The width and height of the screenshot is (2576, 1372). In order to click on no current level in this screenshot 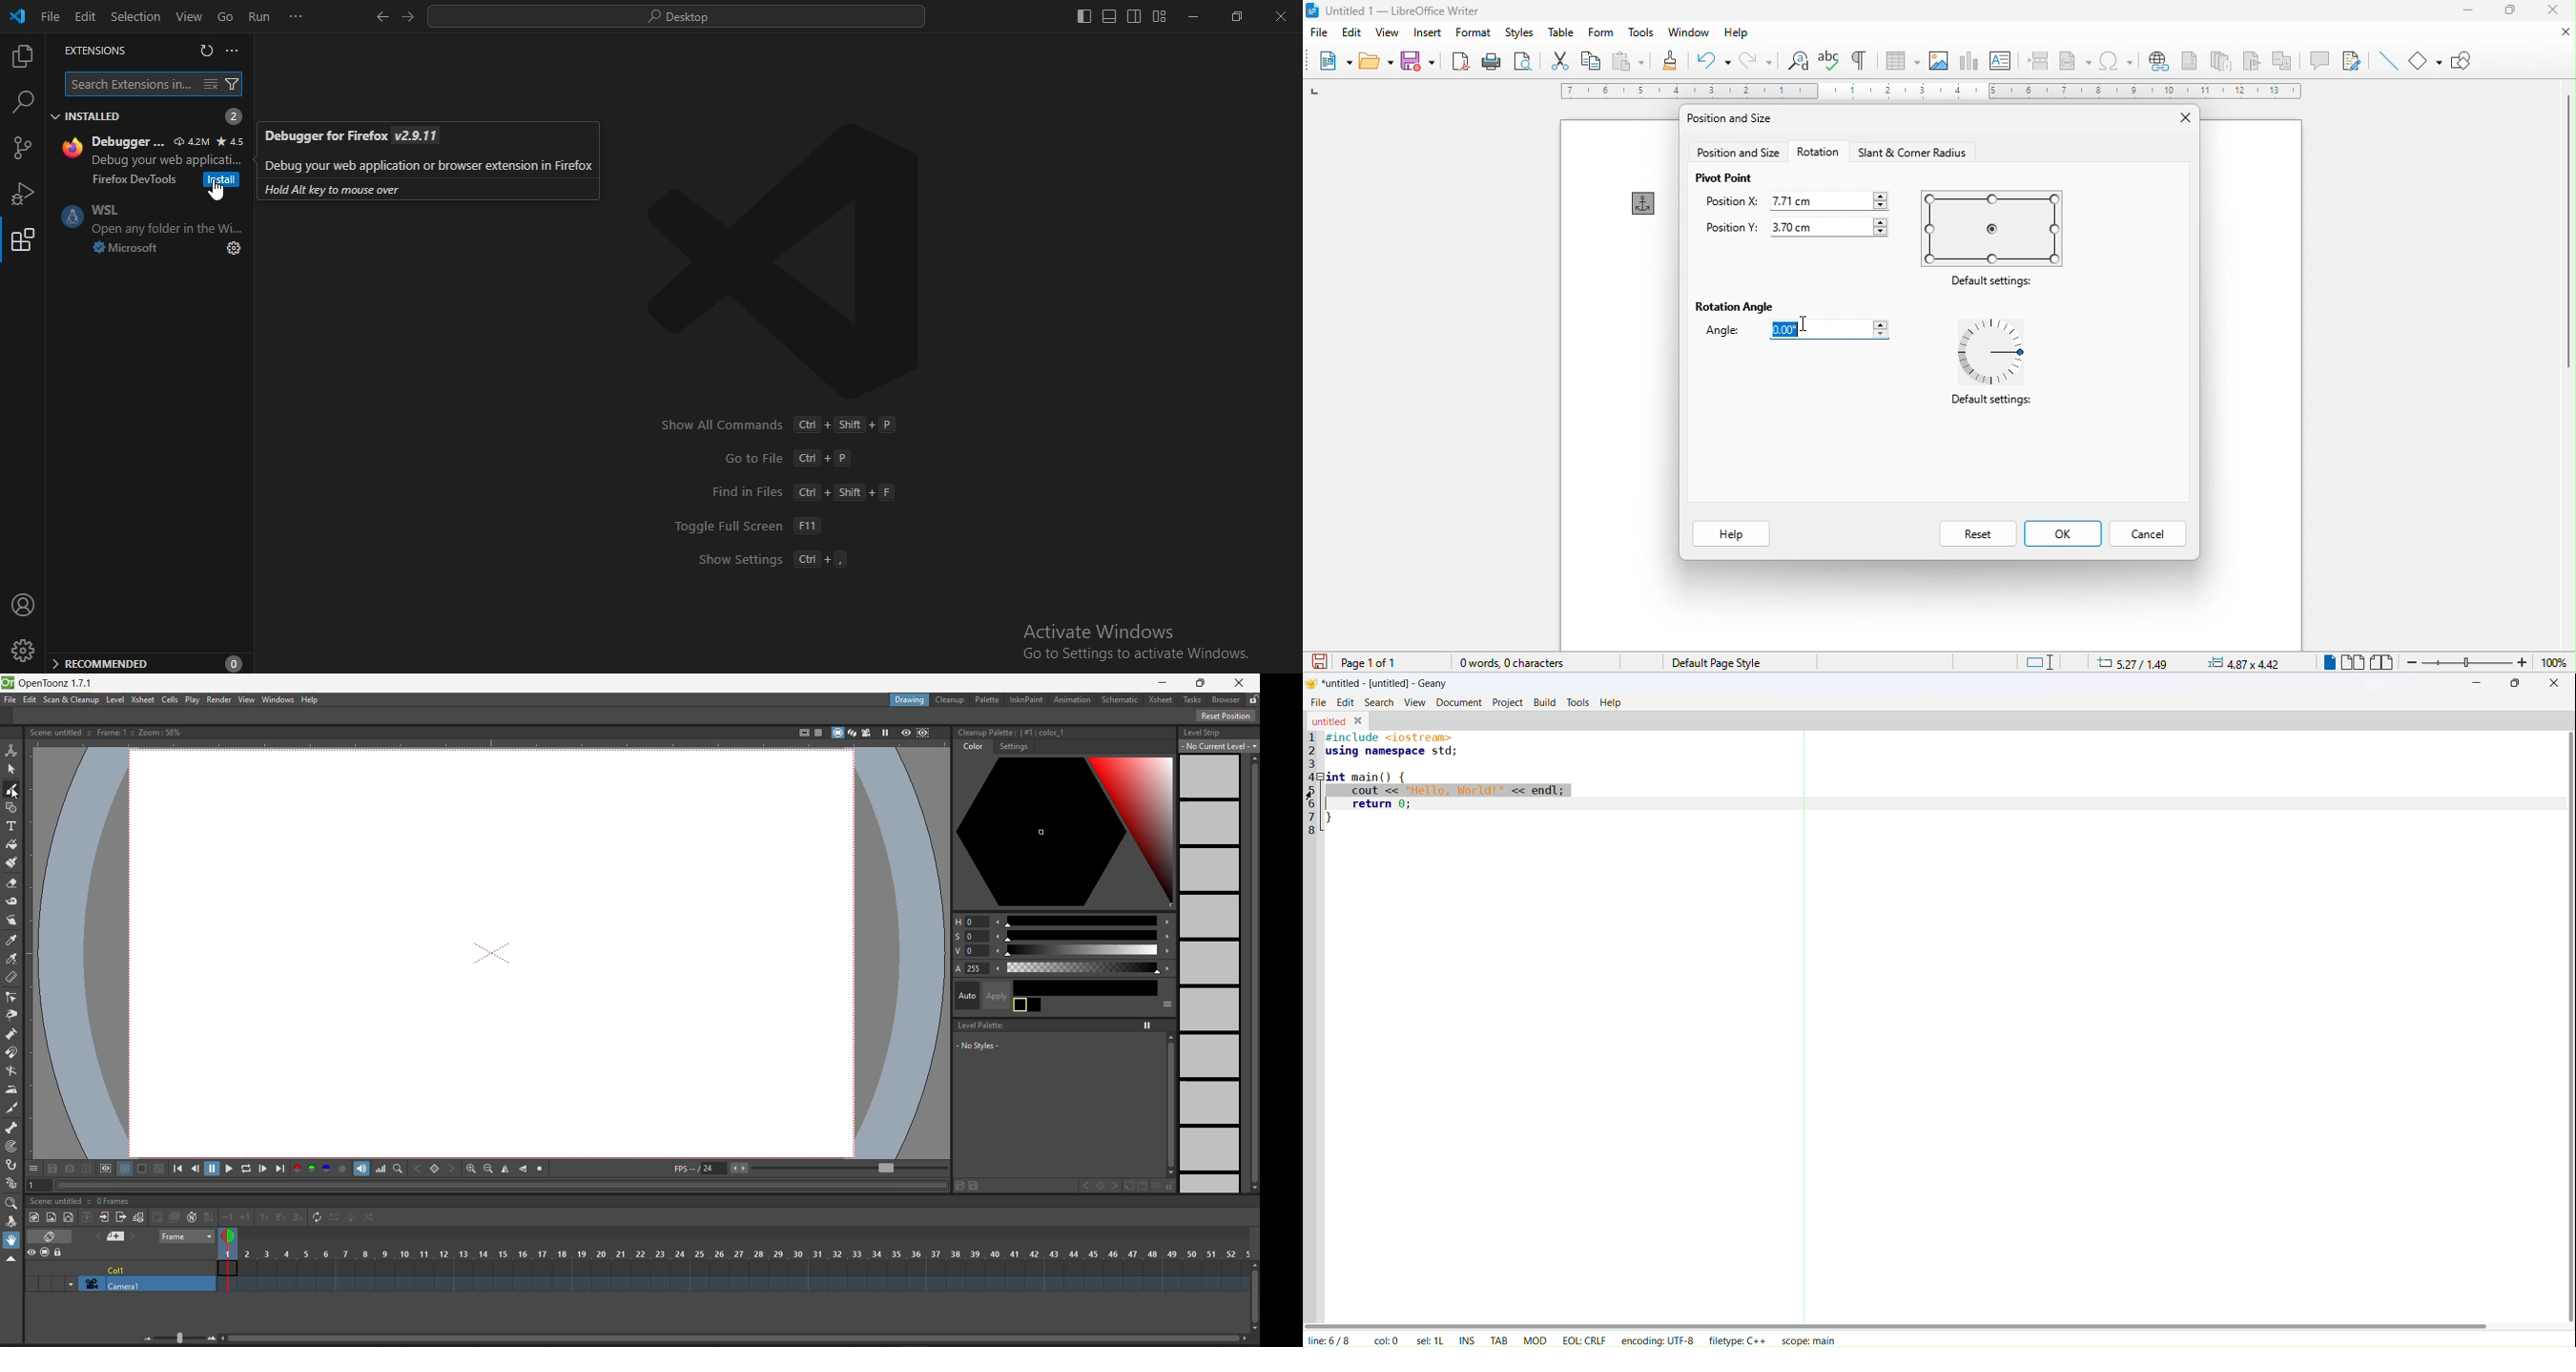, I will do `click(1218, 746)`.